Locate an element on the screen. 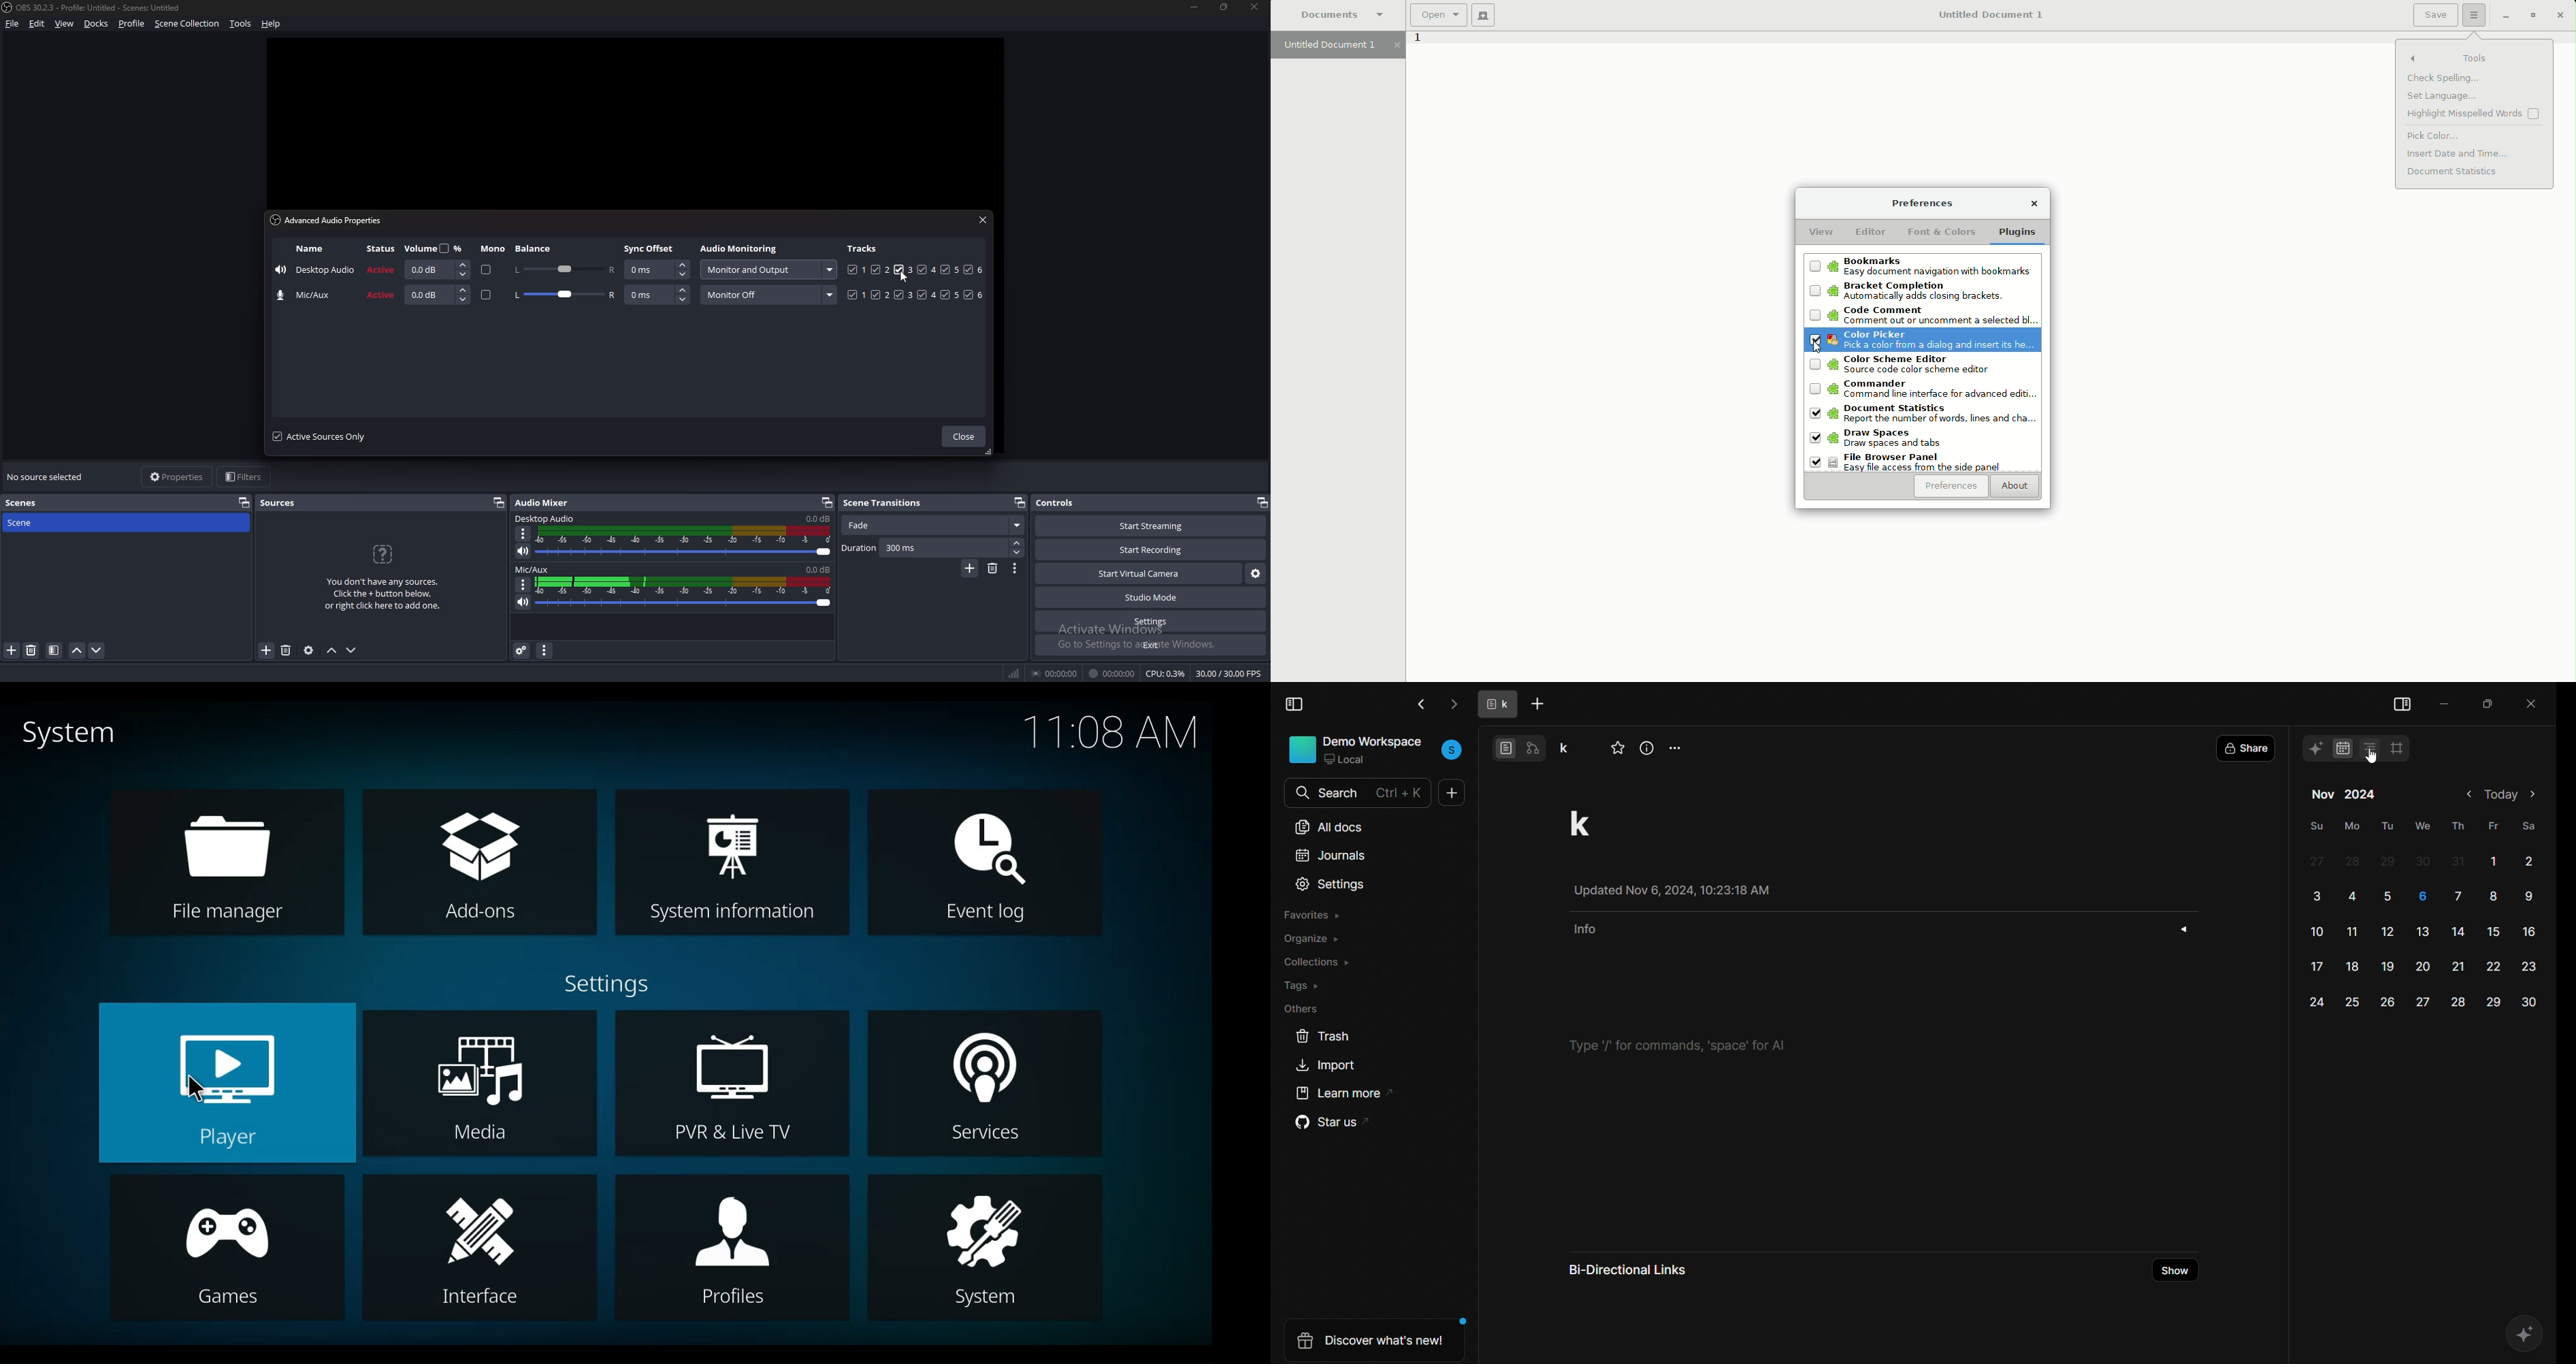 The image size is (2576, 1372). view side bar is located at coordinates (2403, 701).